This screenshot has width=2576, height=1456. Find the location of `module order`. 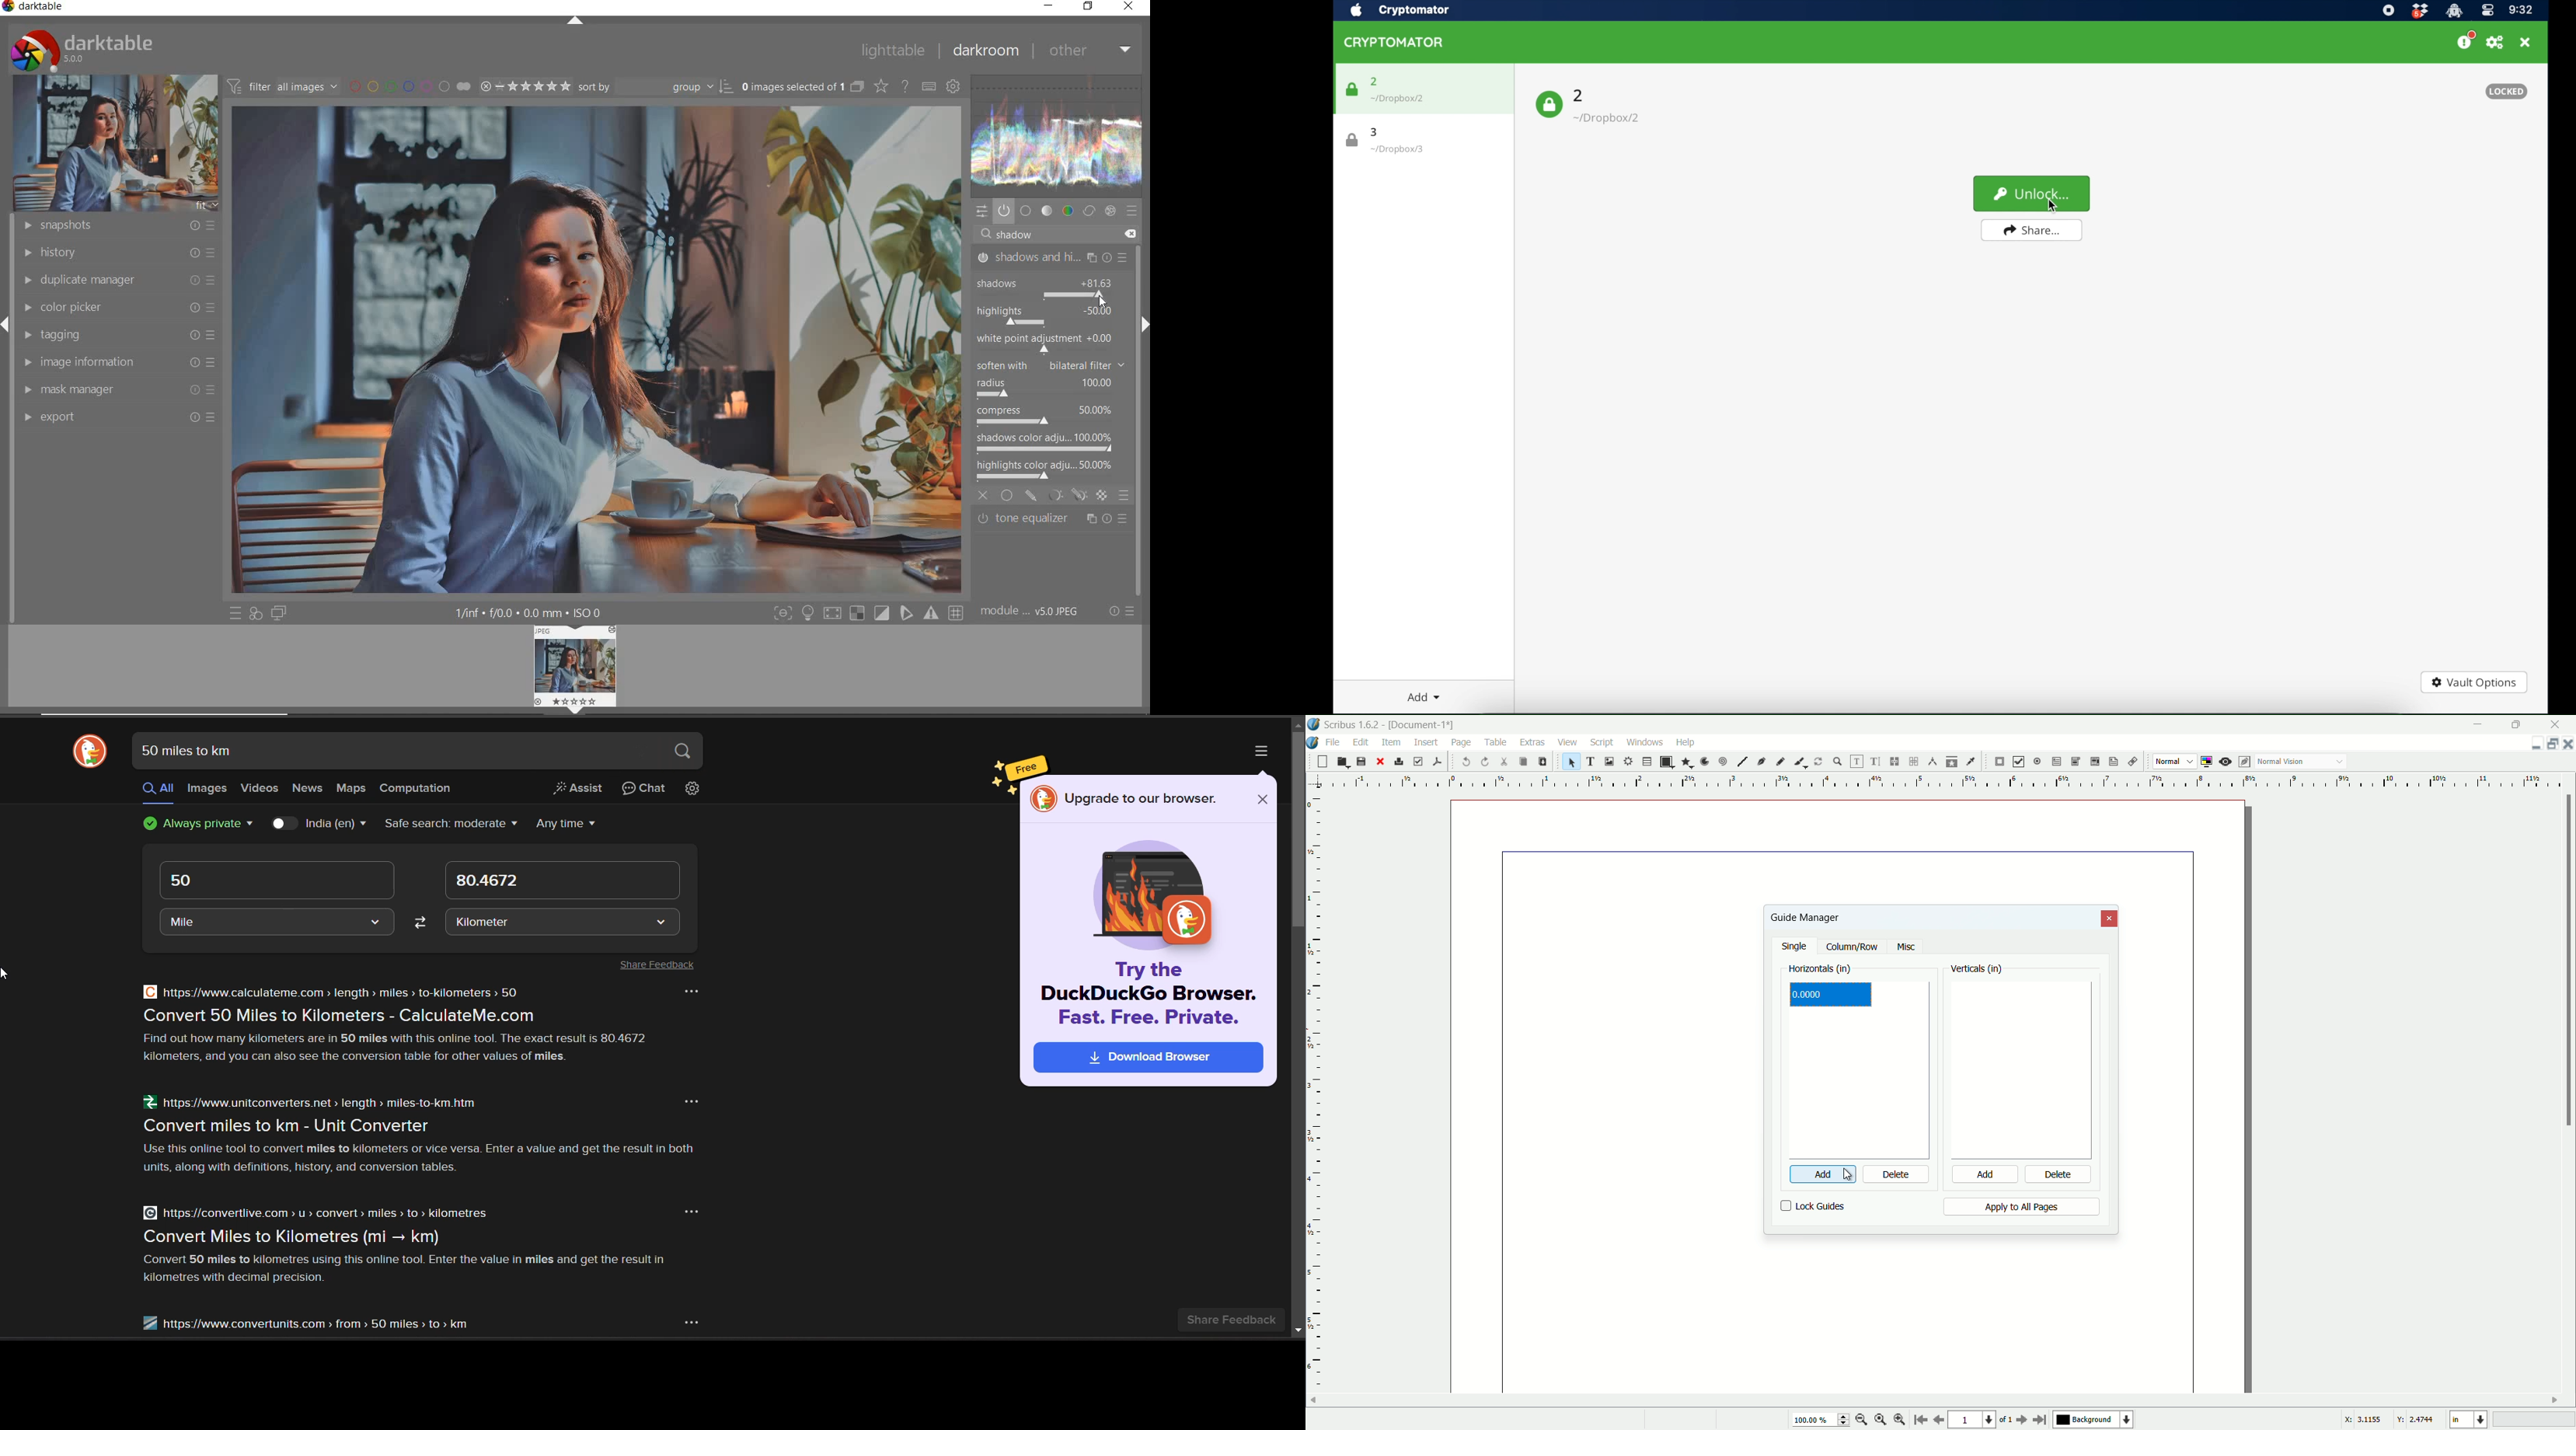

module order is located at coordinates (1034, 613).